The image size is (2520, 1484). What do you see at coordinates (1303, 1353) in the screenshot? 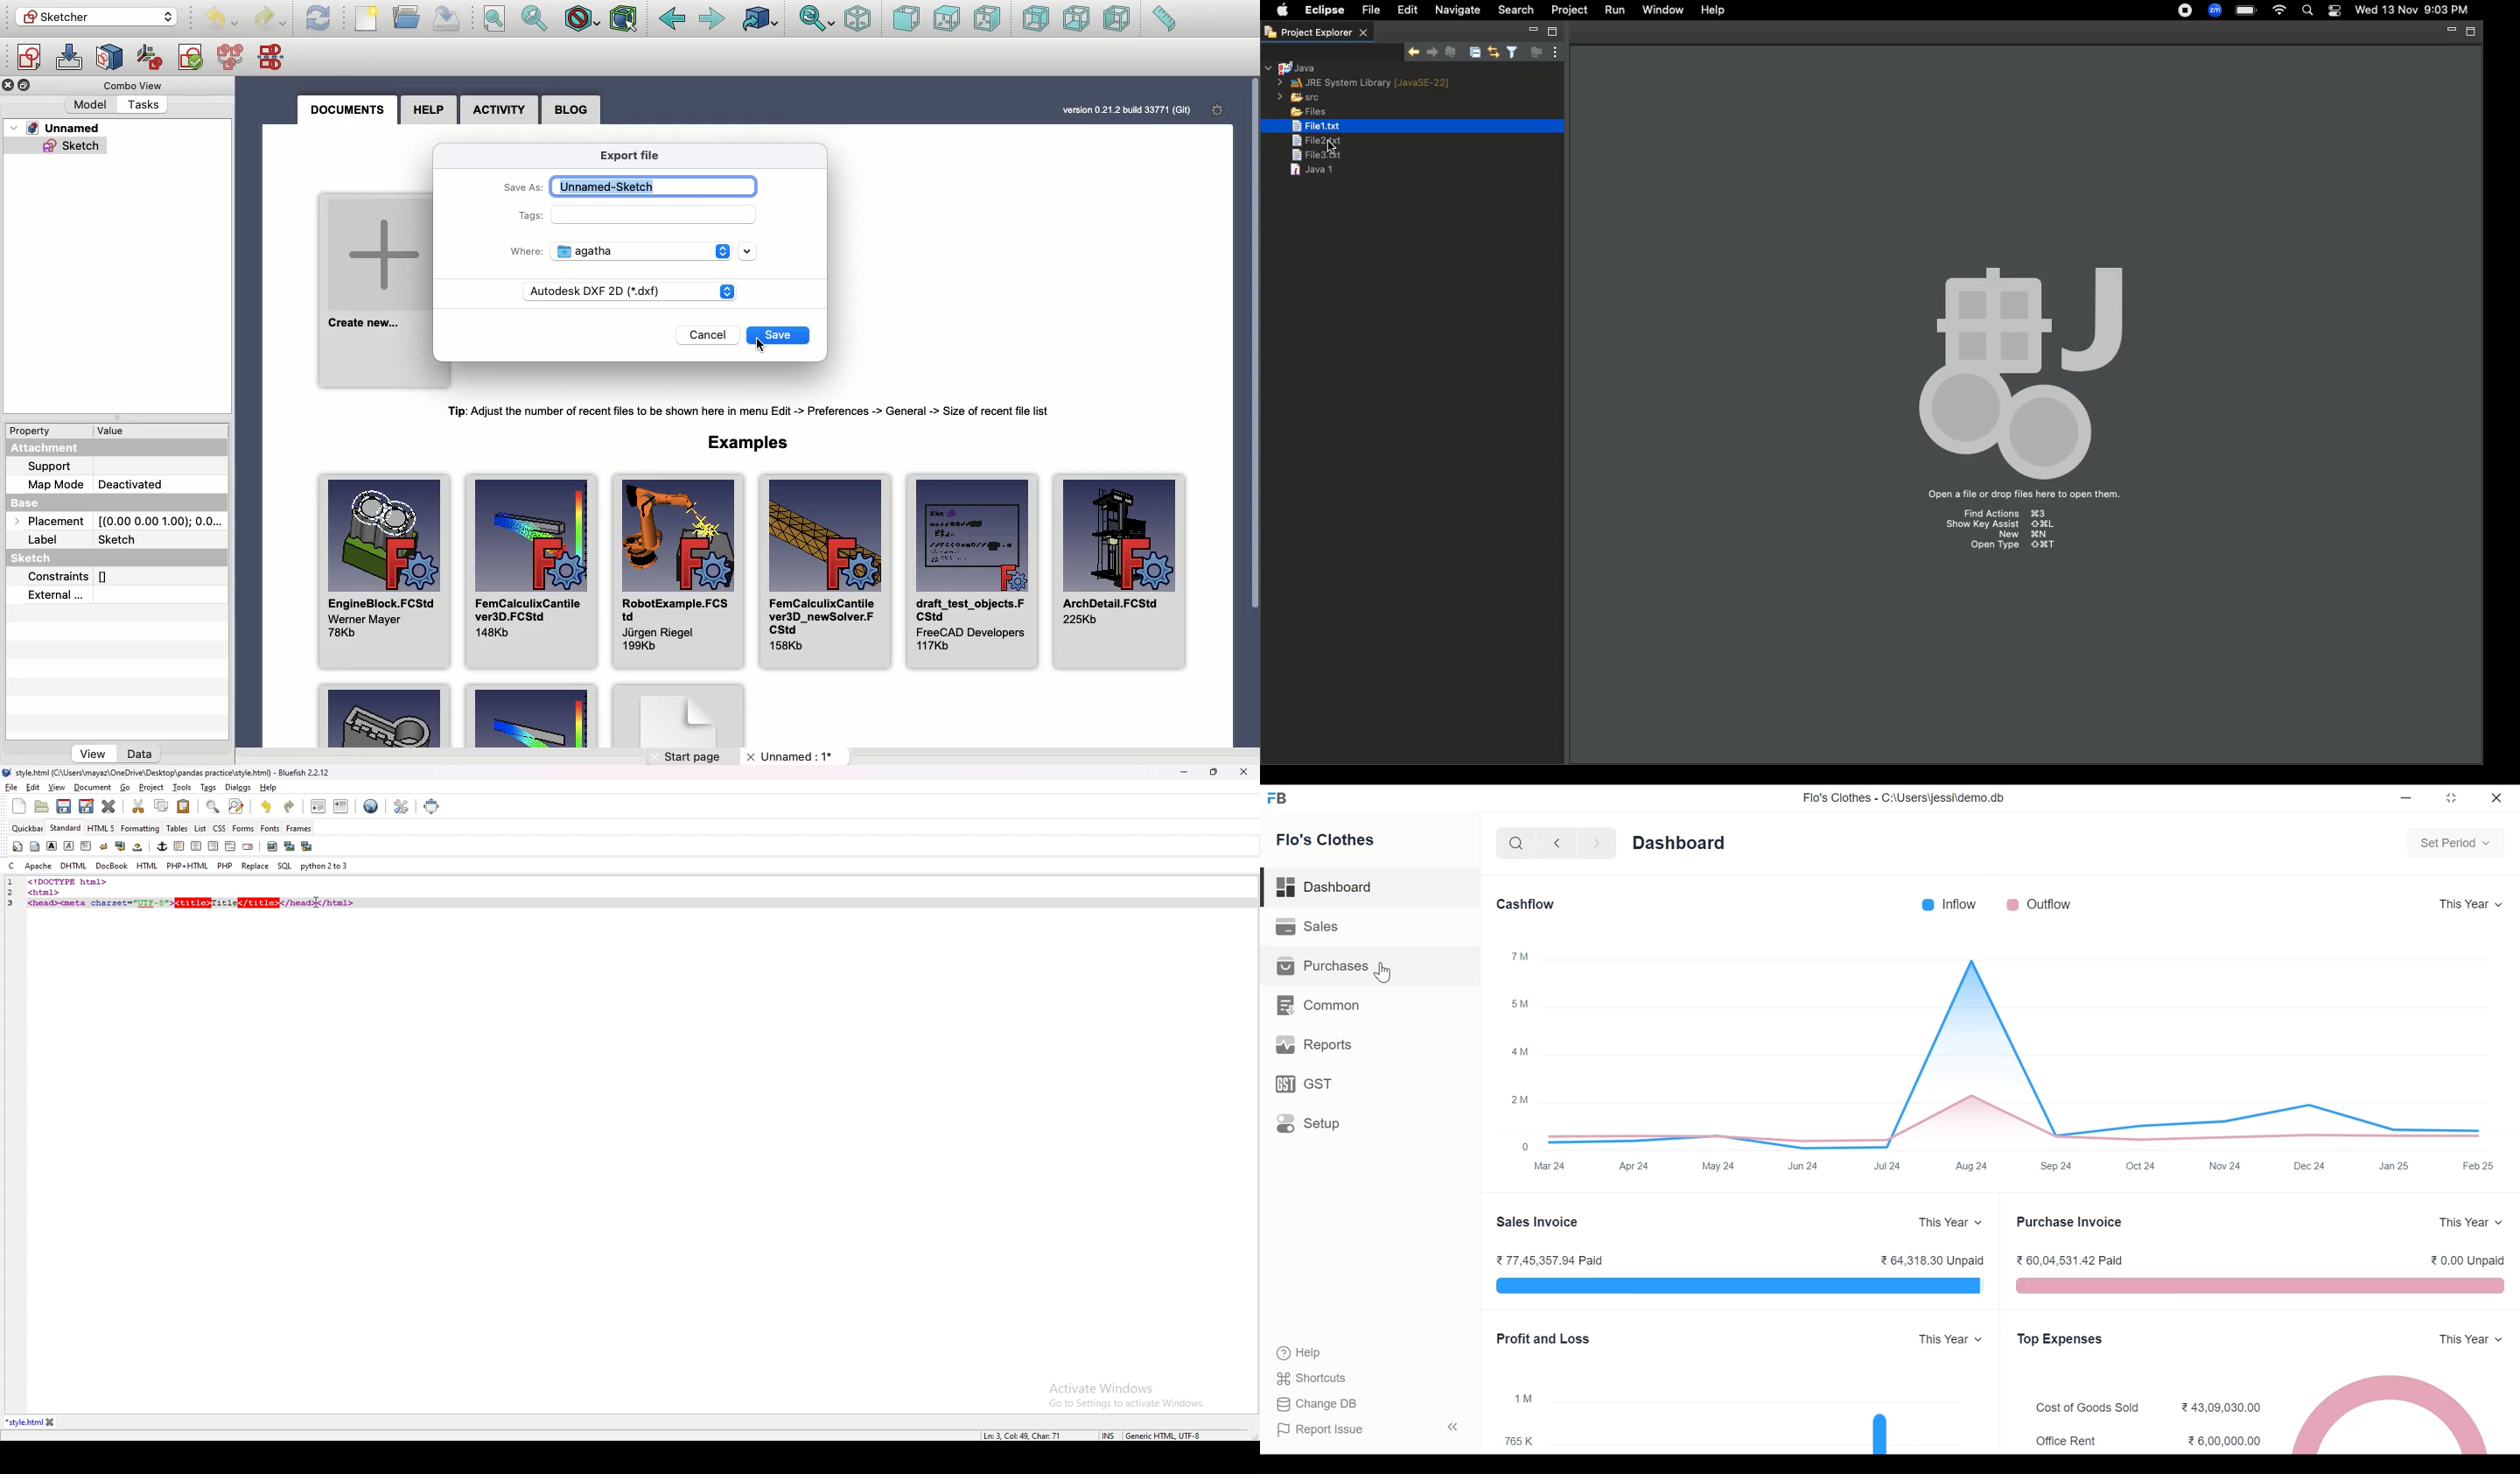
I see `Help` at bounding box center [1303, 1353].